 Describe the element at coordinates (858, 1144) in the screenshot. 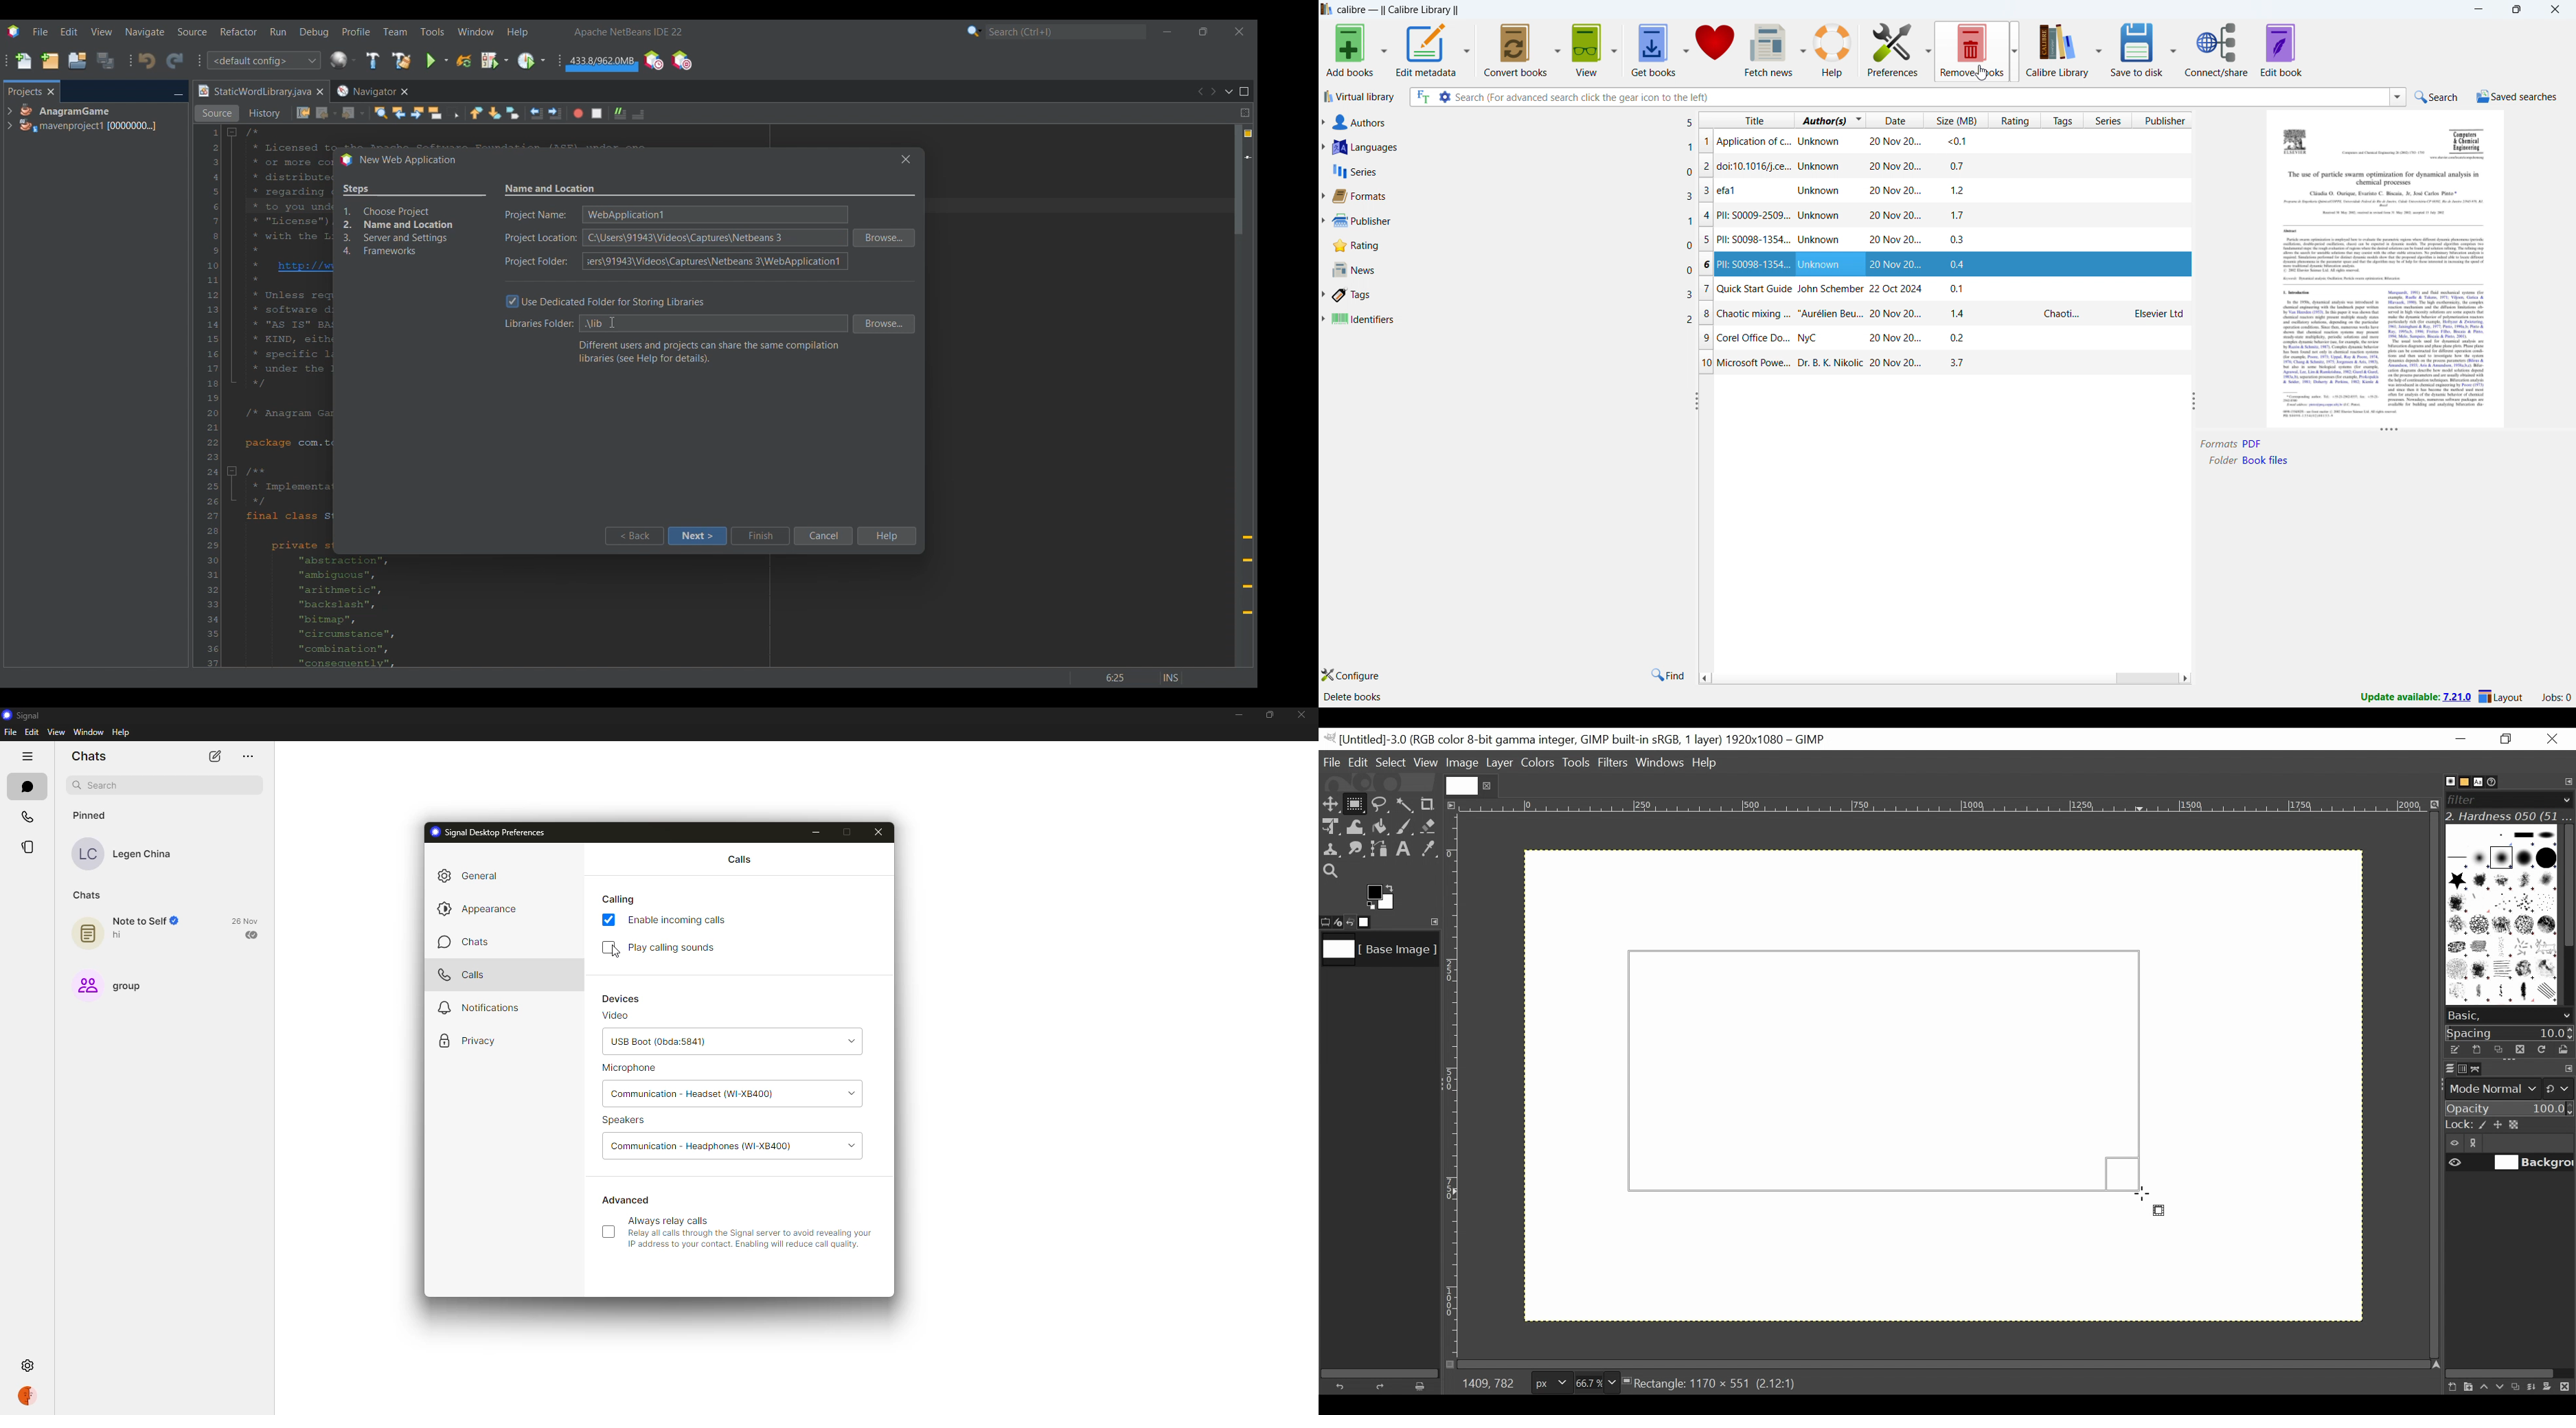

I see `drop` at that location.